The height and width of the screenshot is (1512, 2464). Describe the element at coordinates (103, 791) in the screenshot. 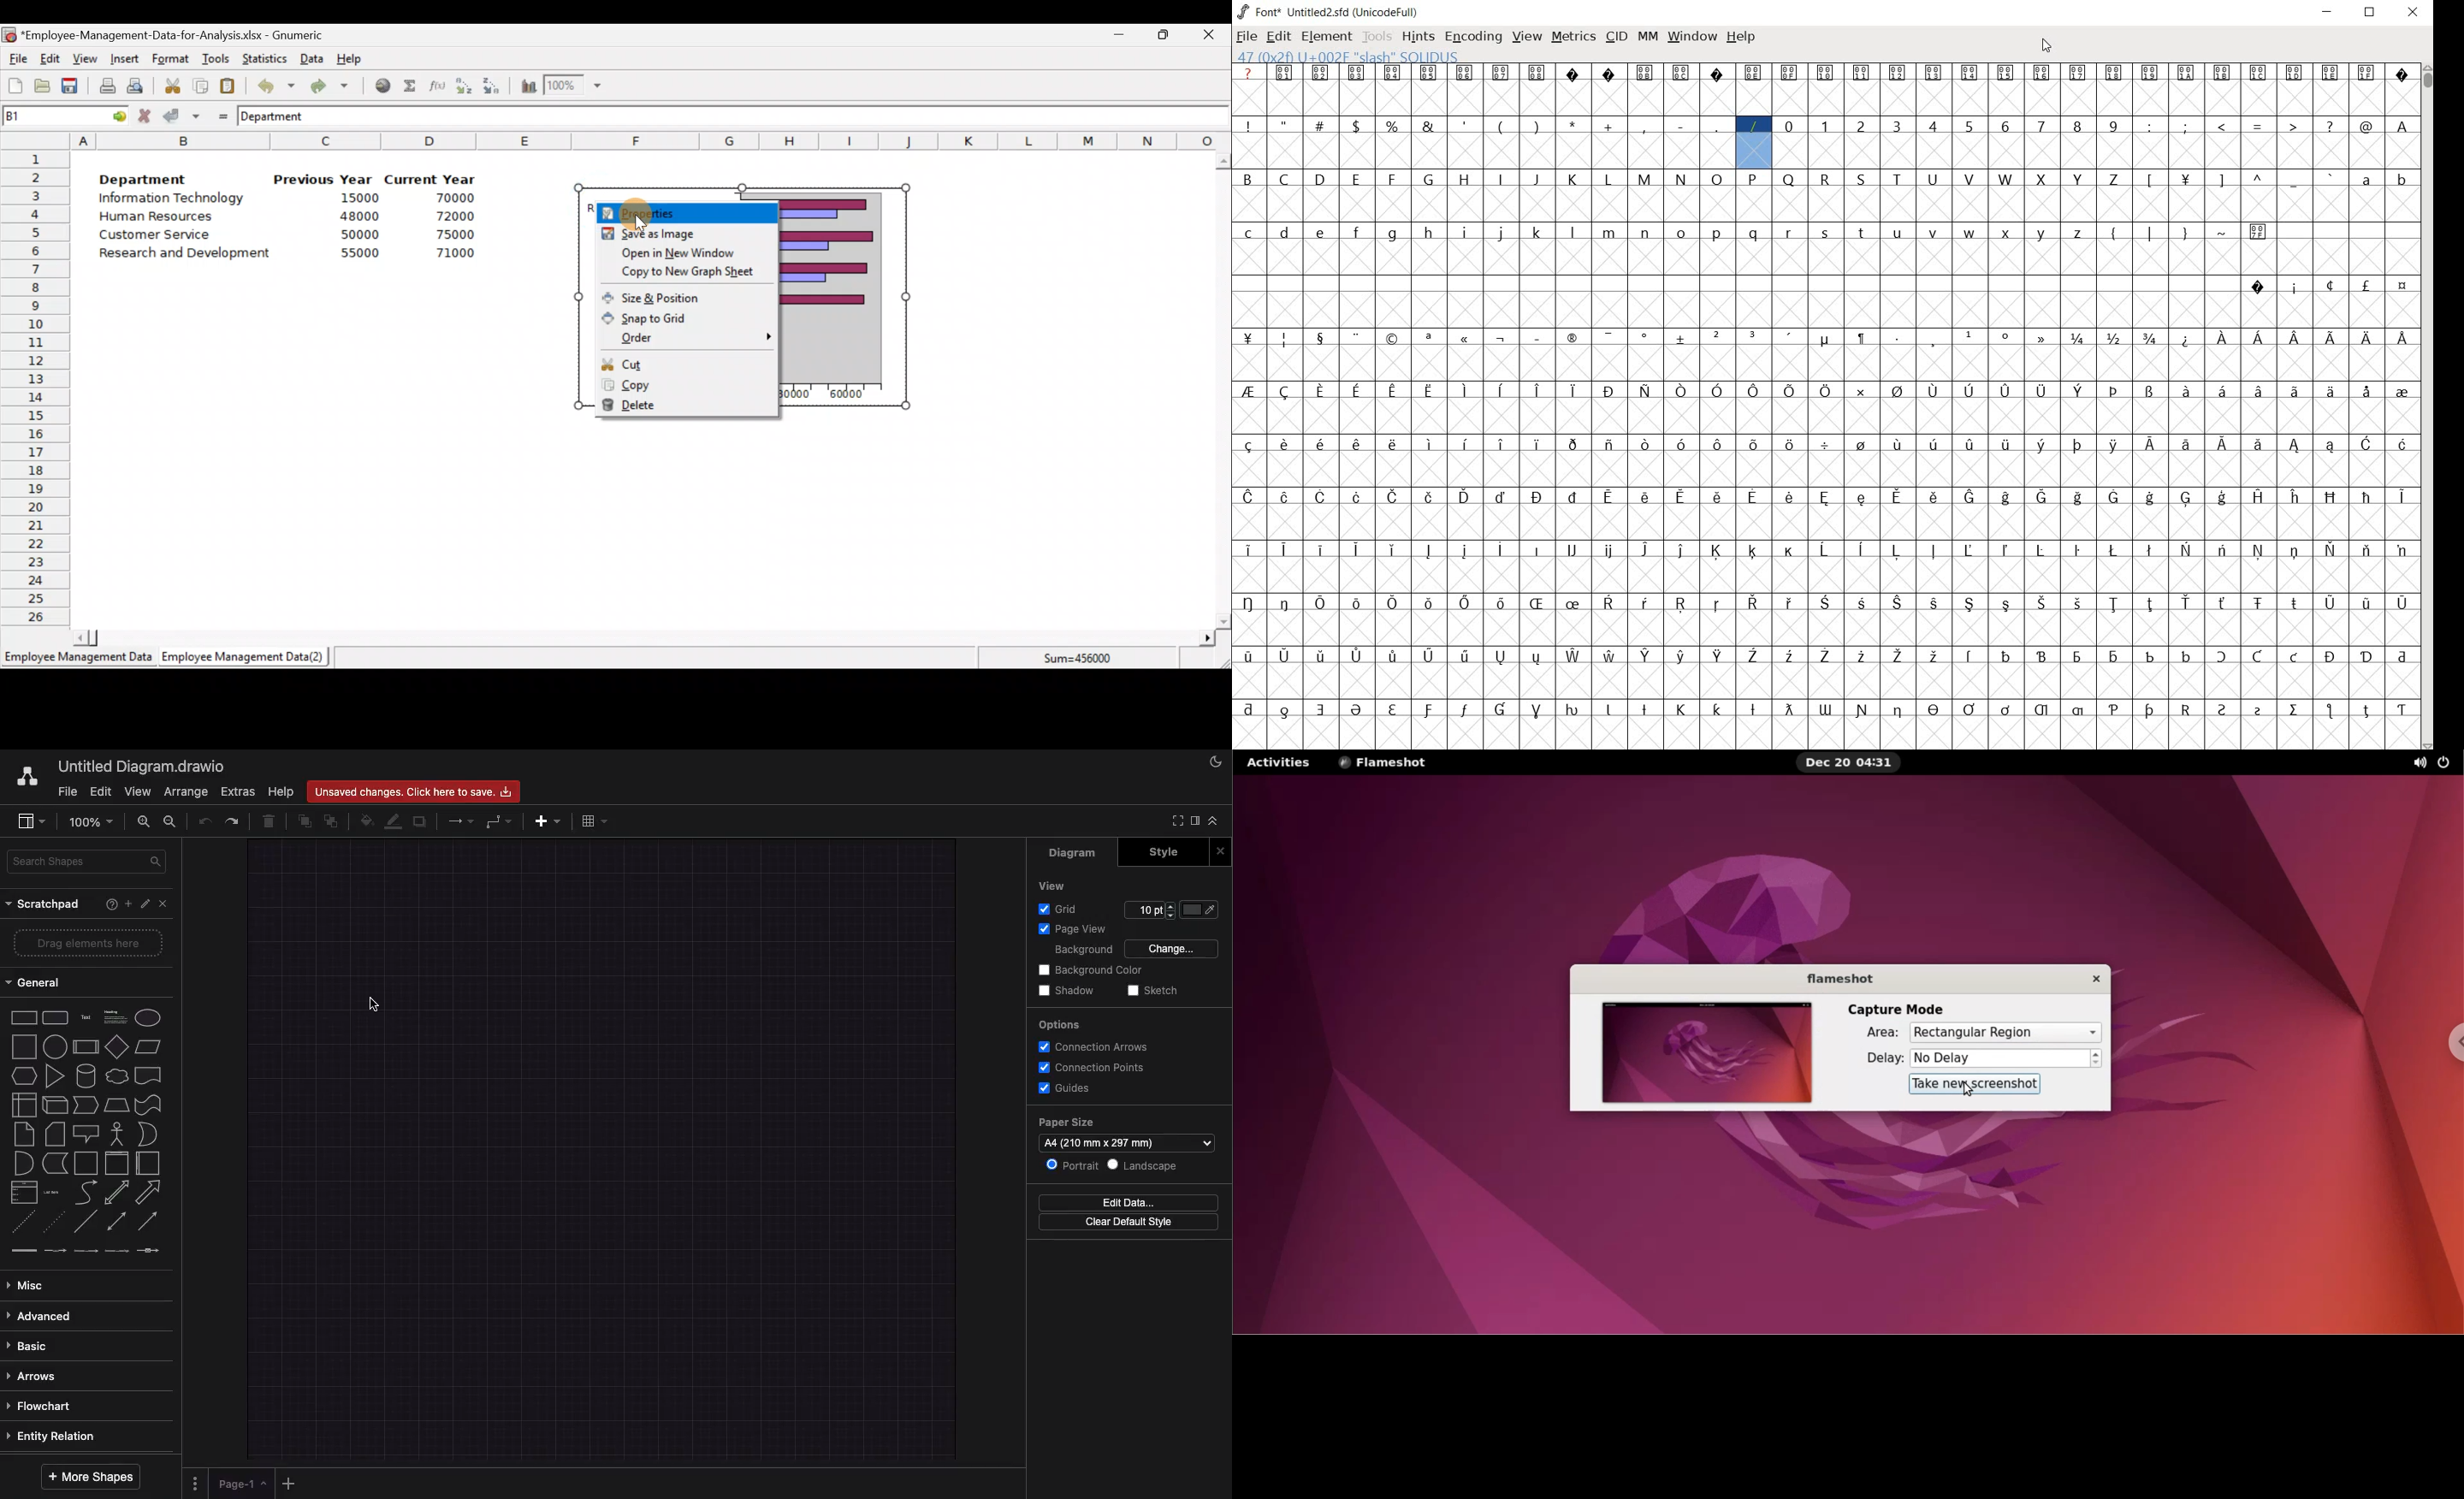

I see `Edit` at that location.